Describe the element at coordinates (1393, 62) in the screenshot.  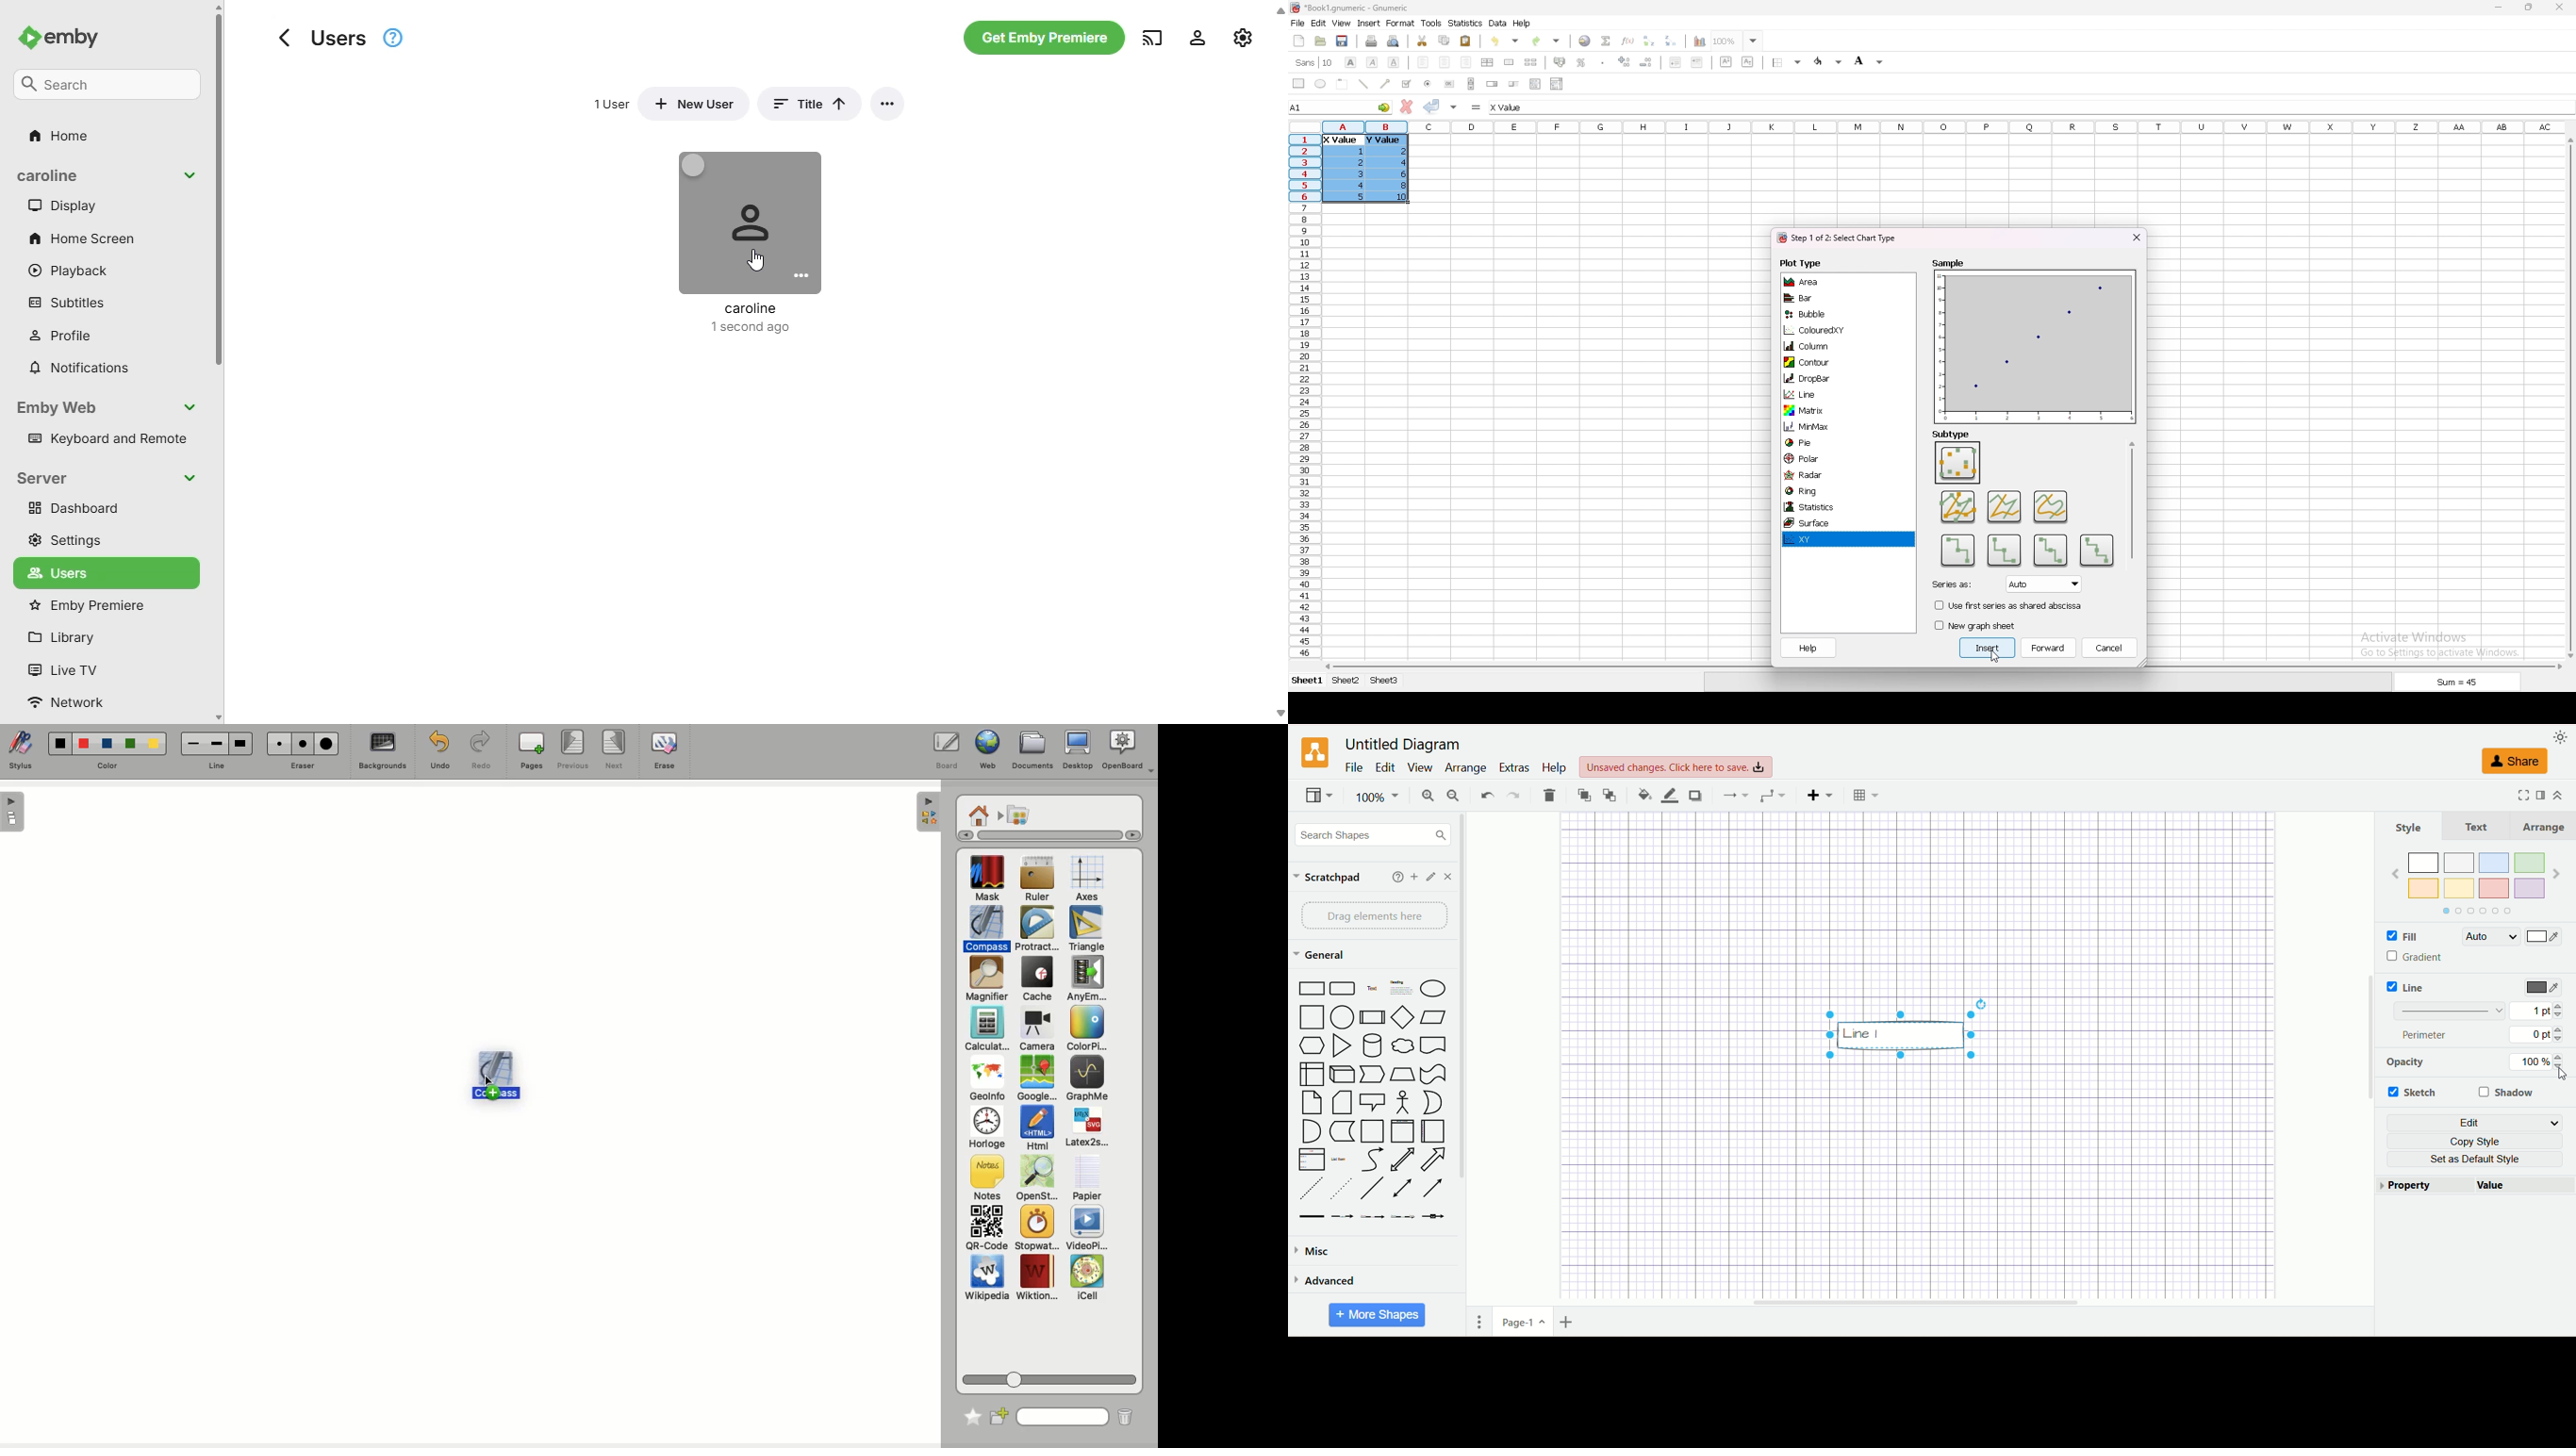
I see `underline` at that location.